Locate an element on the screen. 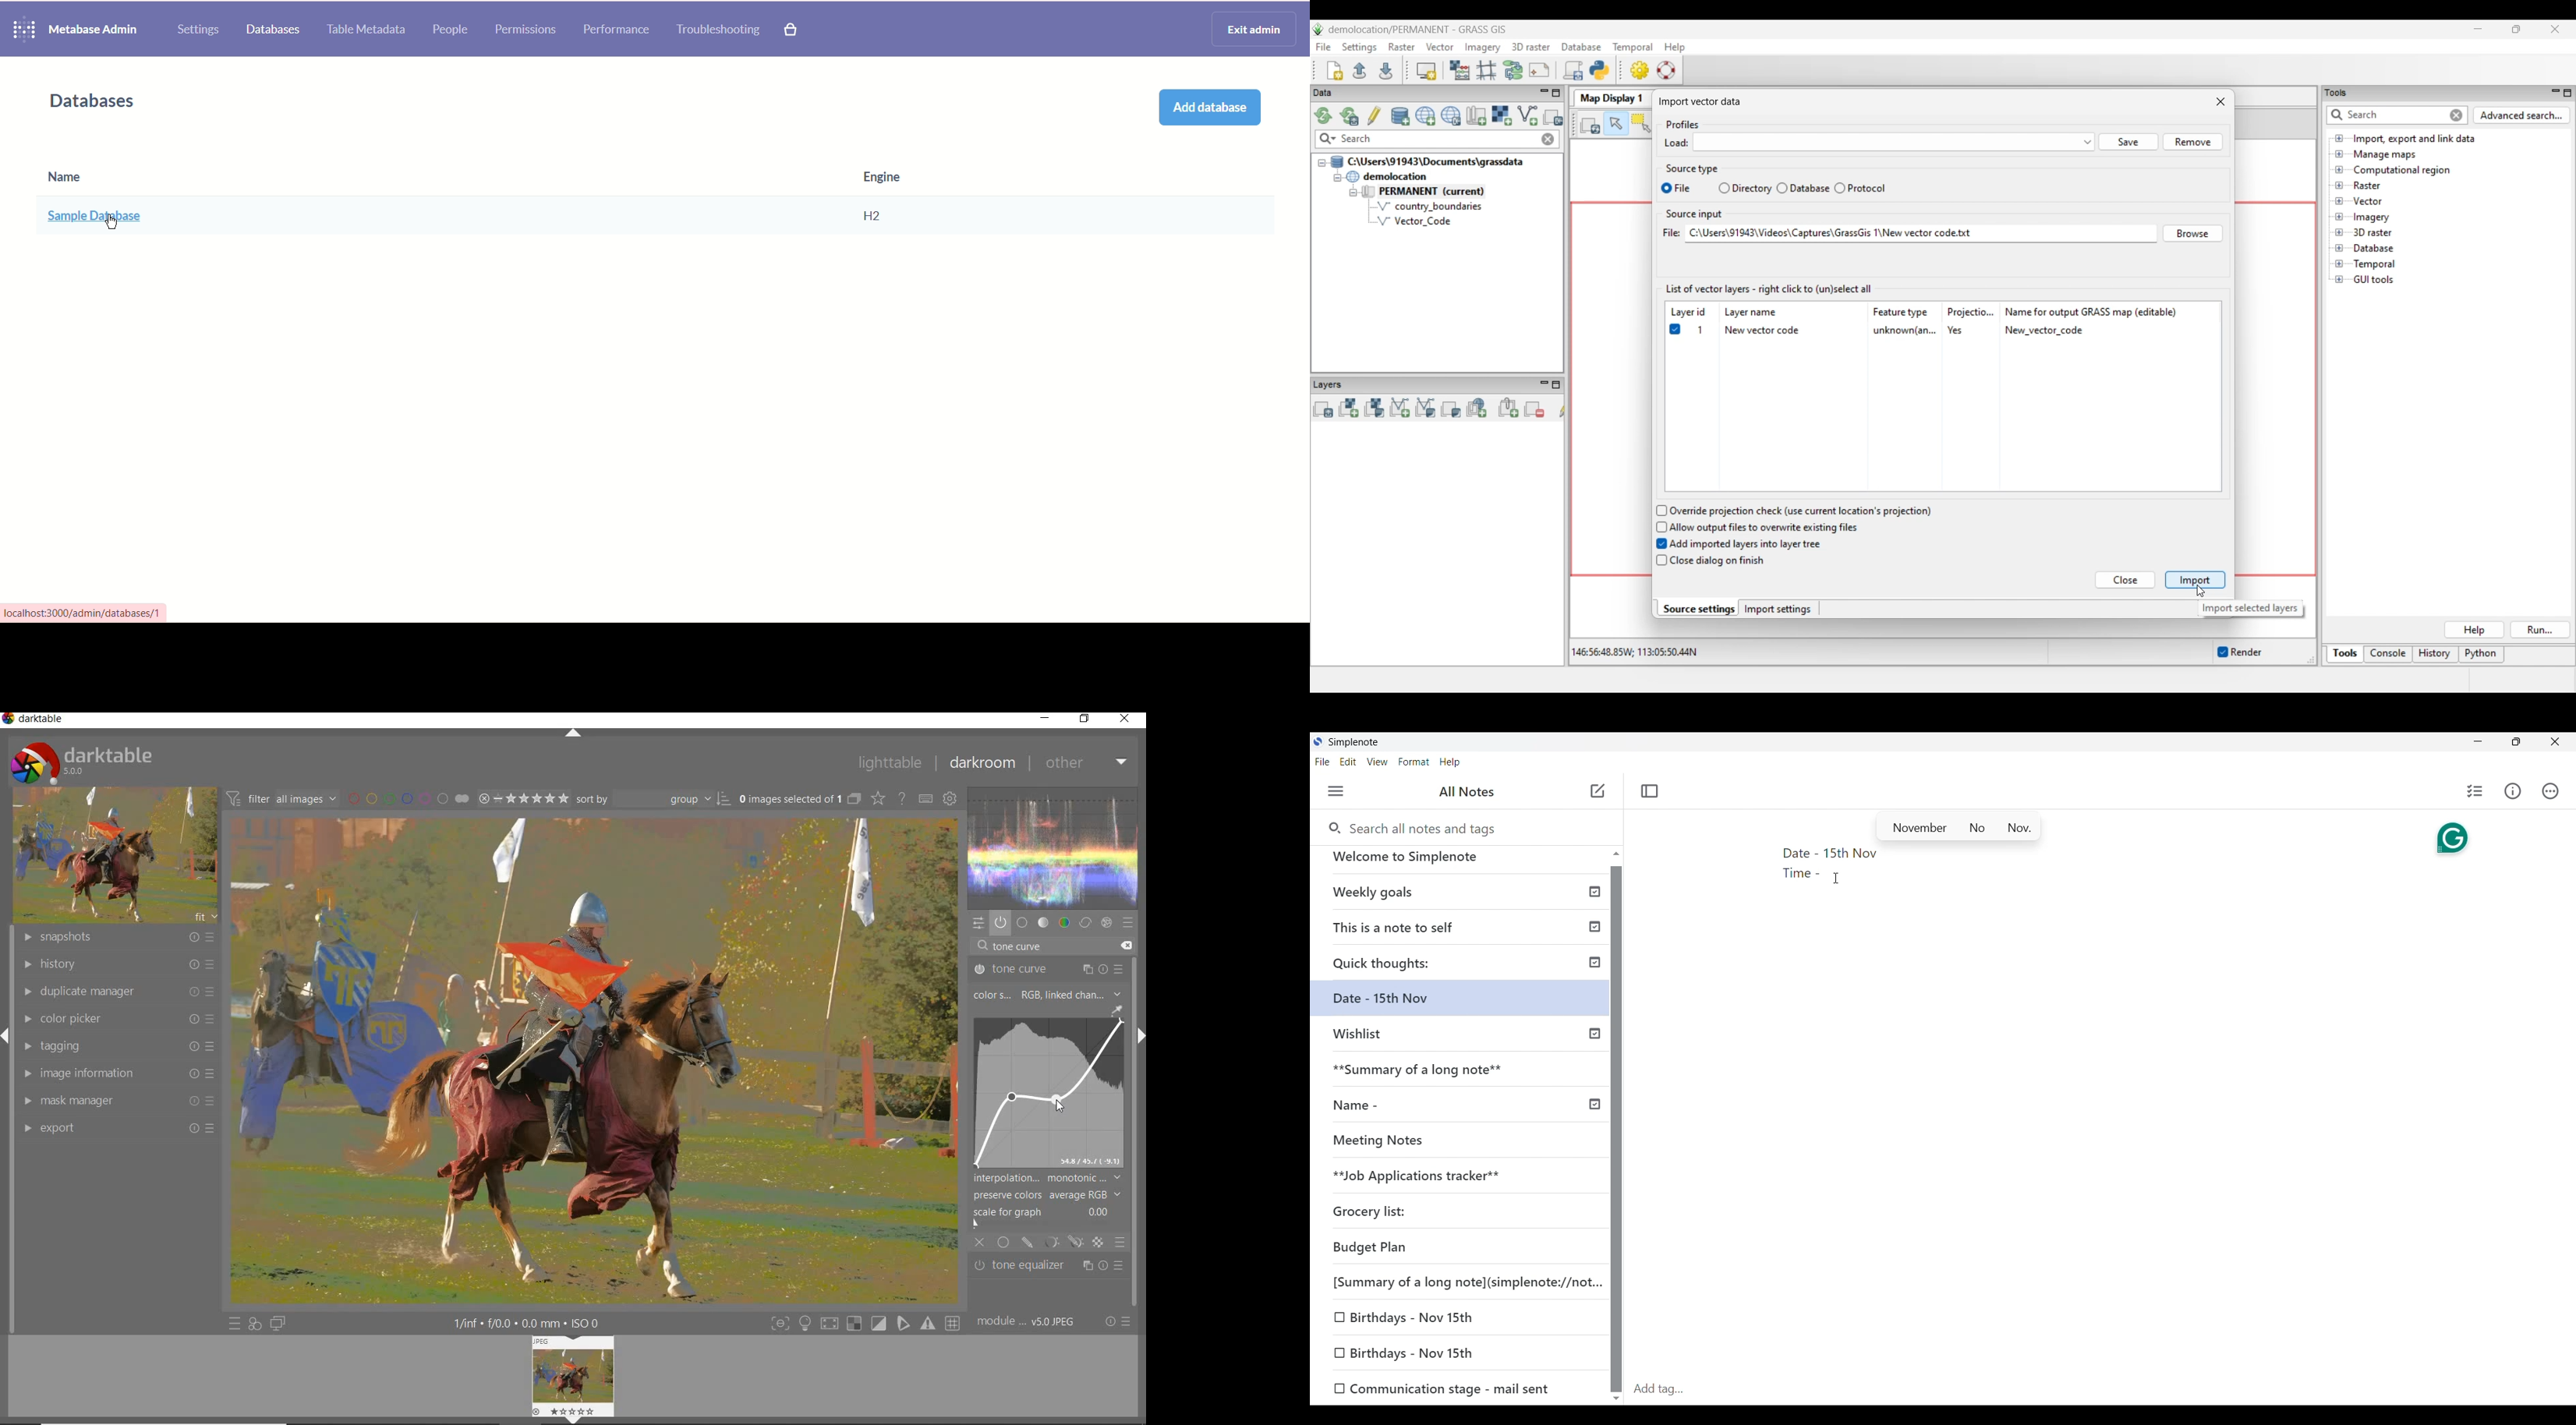  mask options is located at coordinates (1062, 1242).